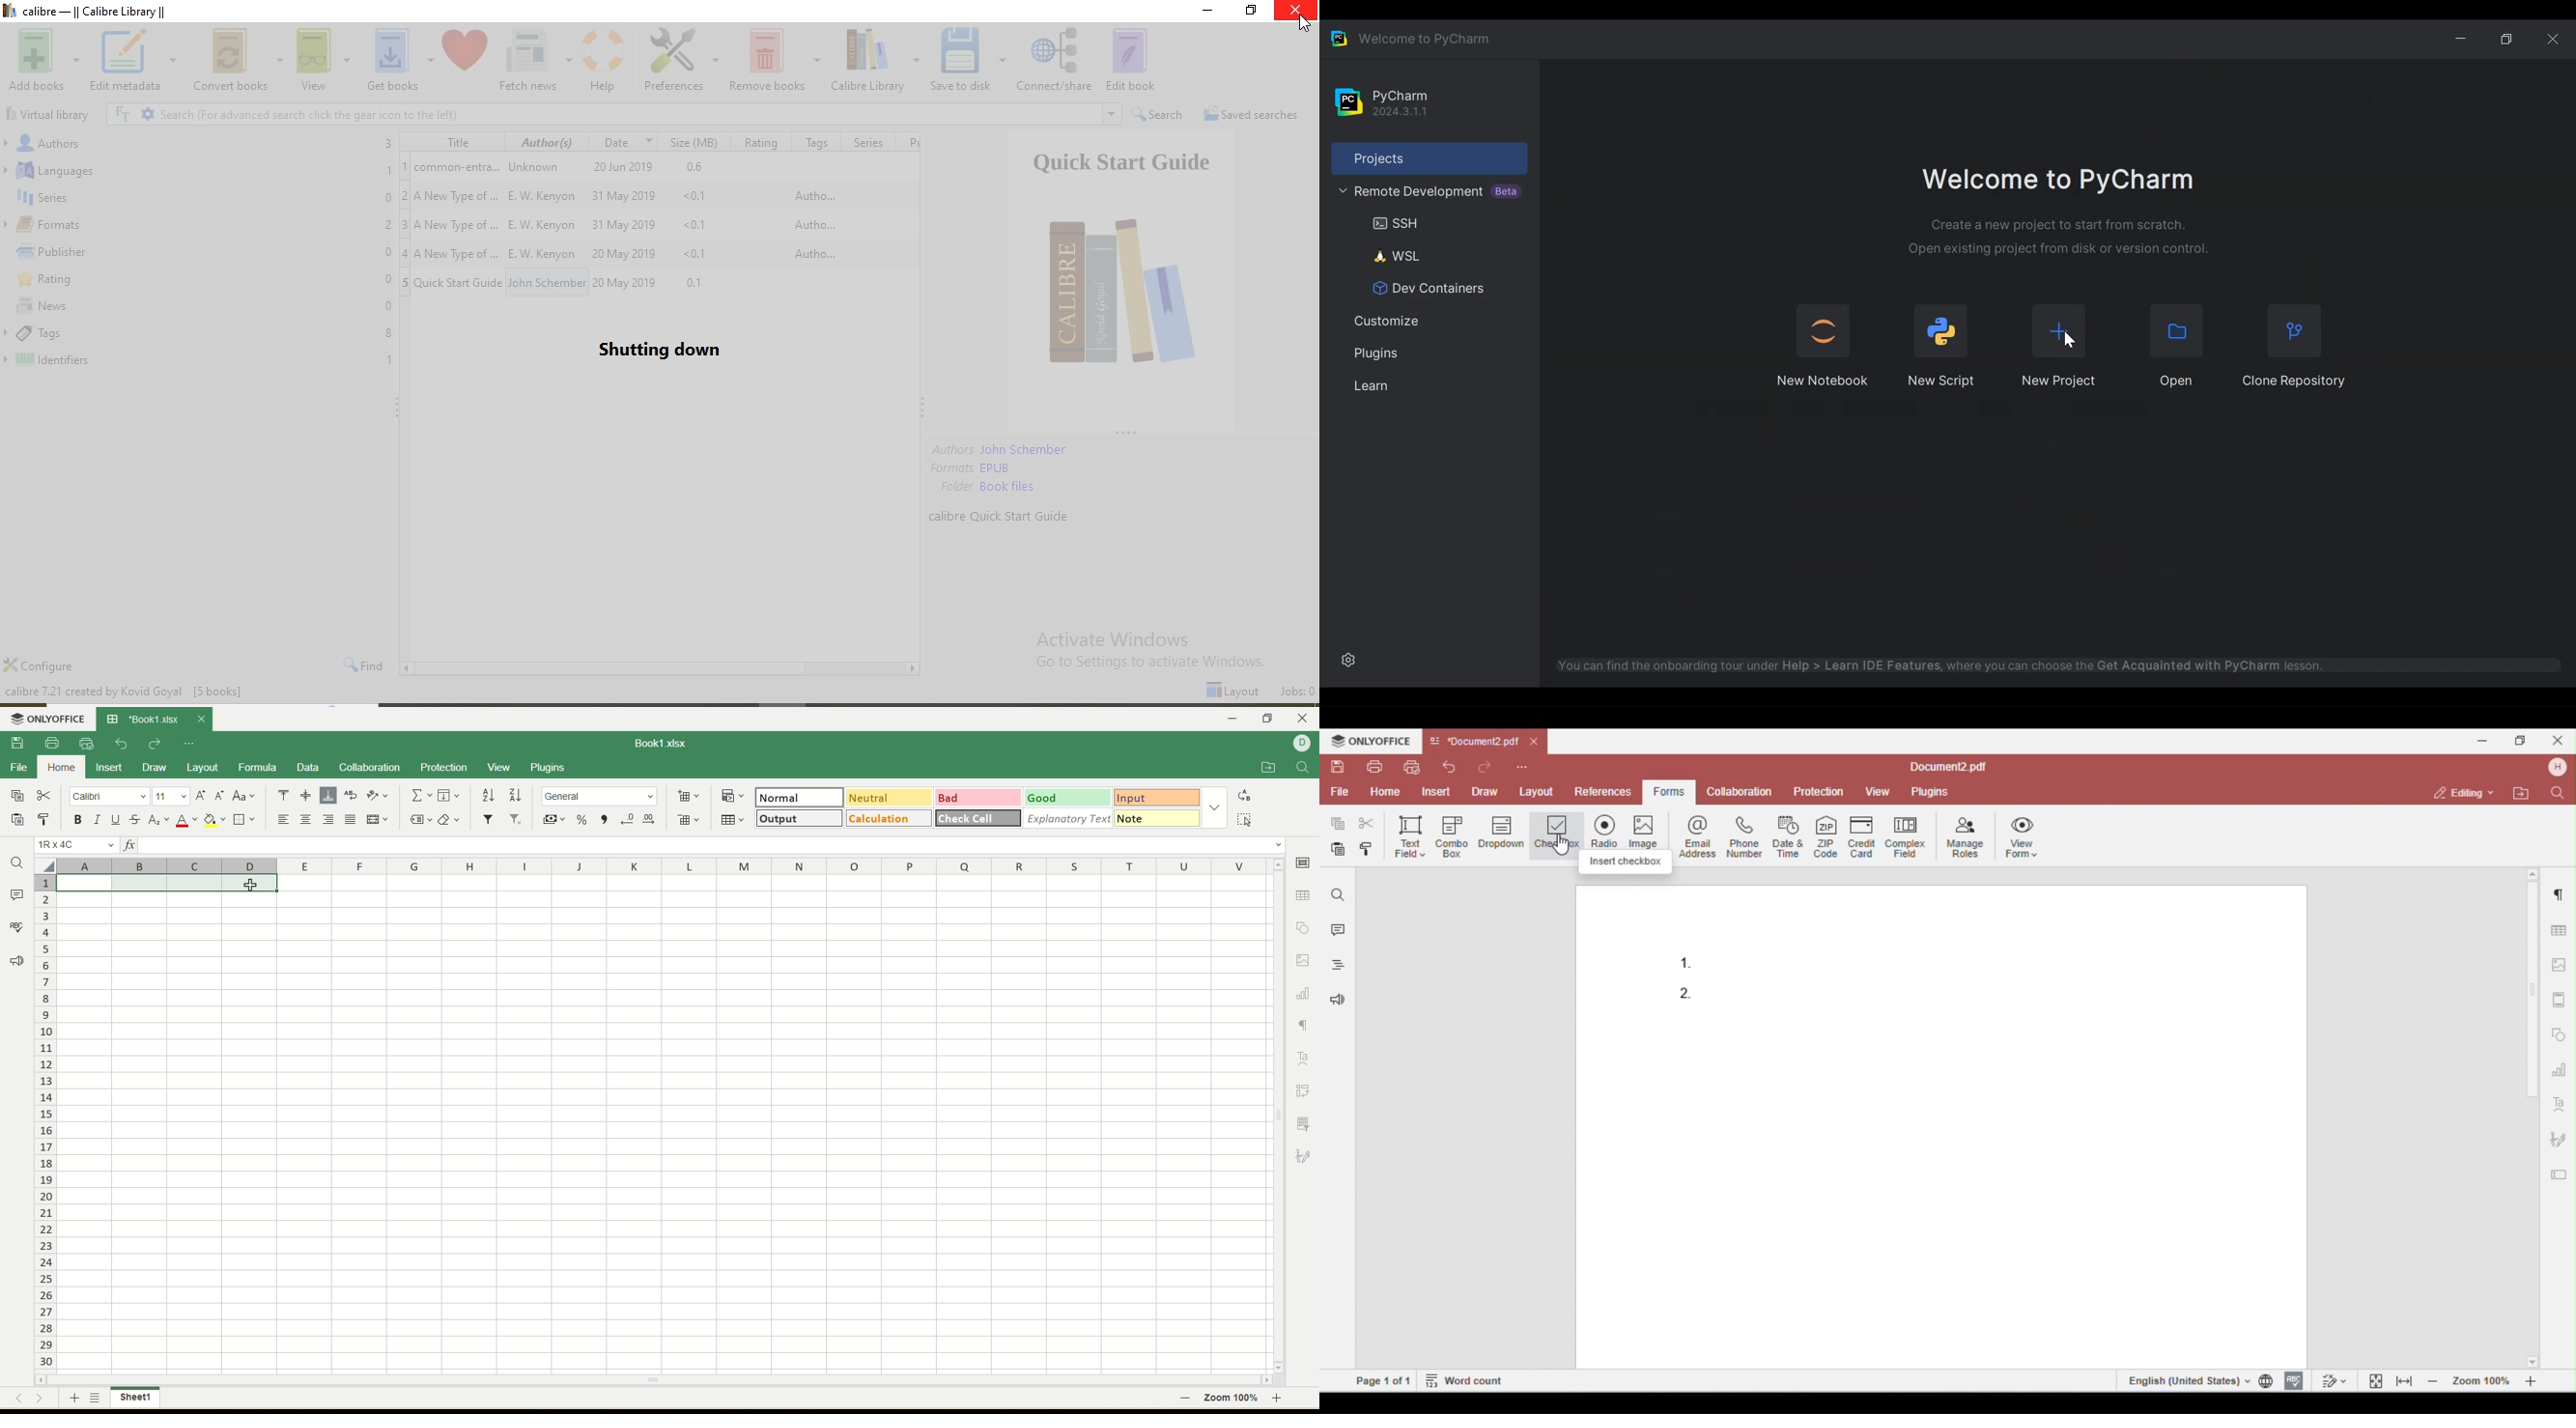  I want to click on maximize, so click(1271, 717).